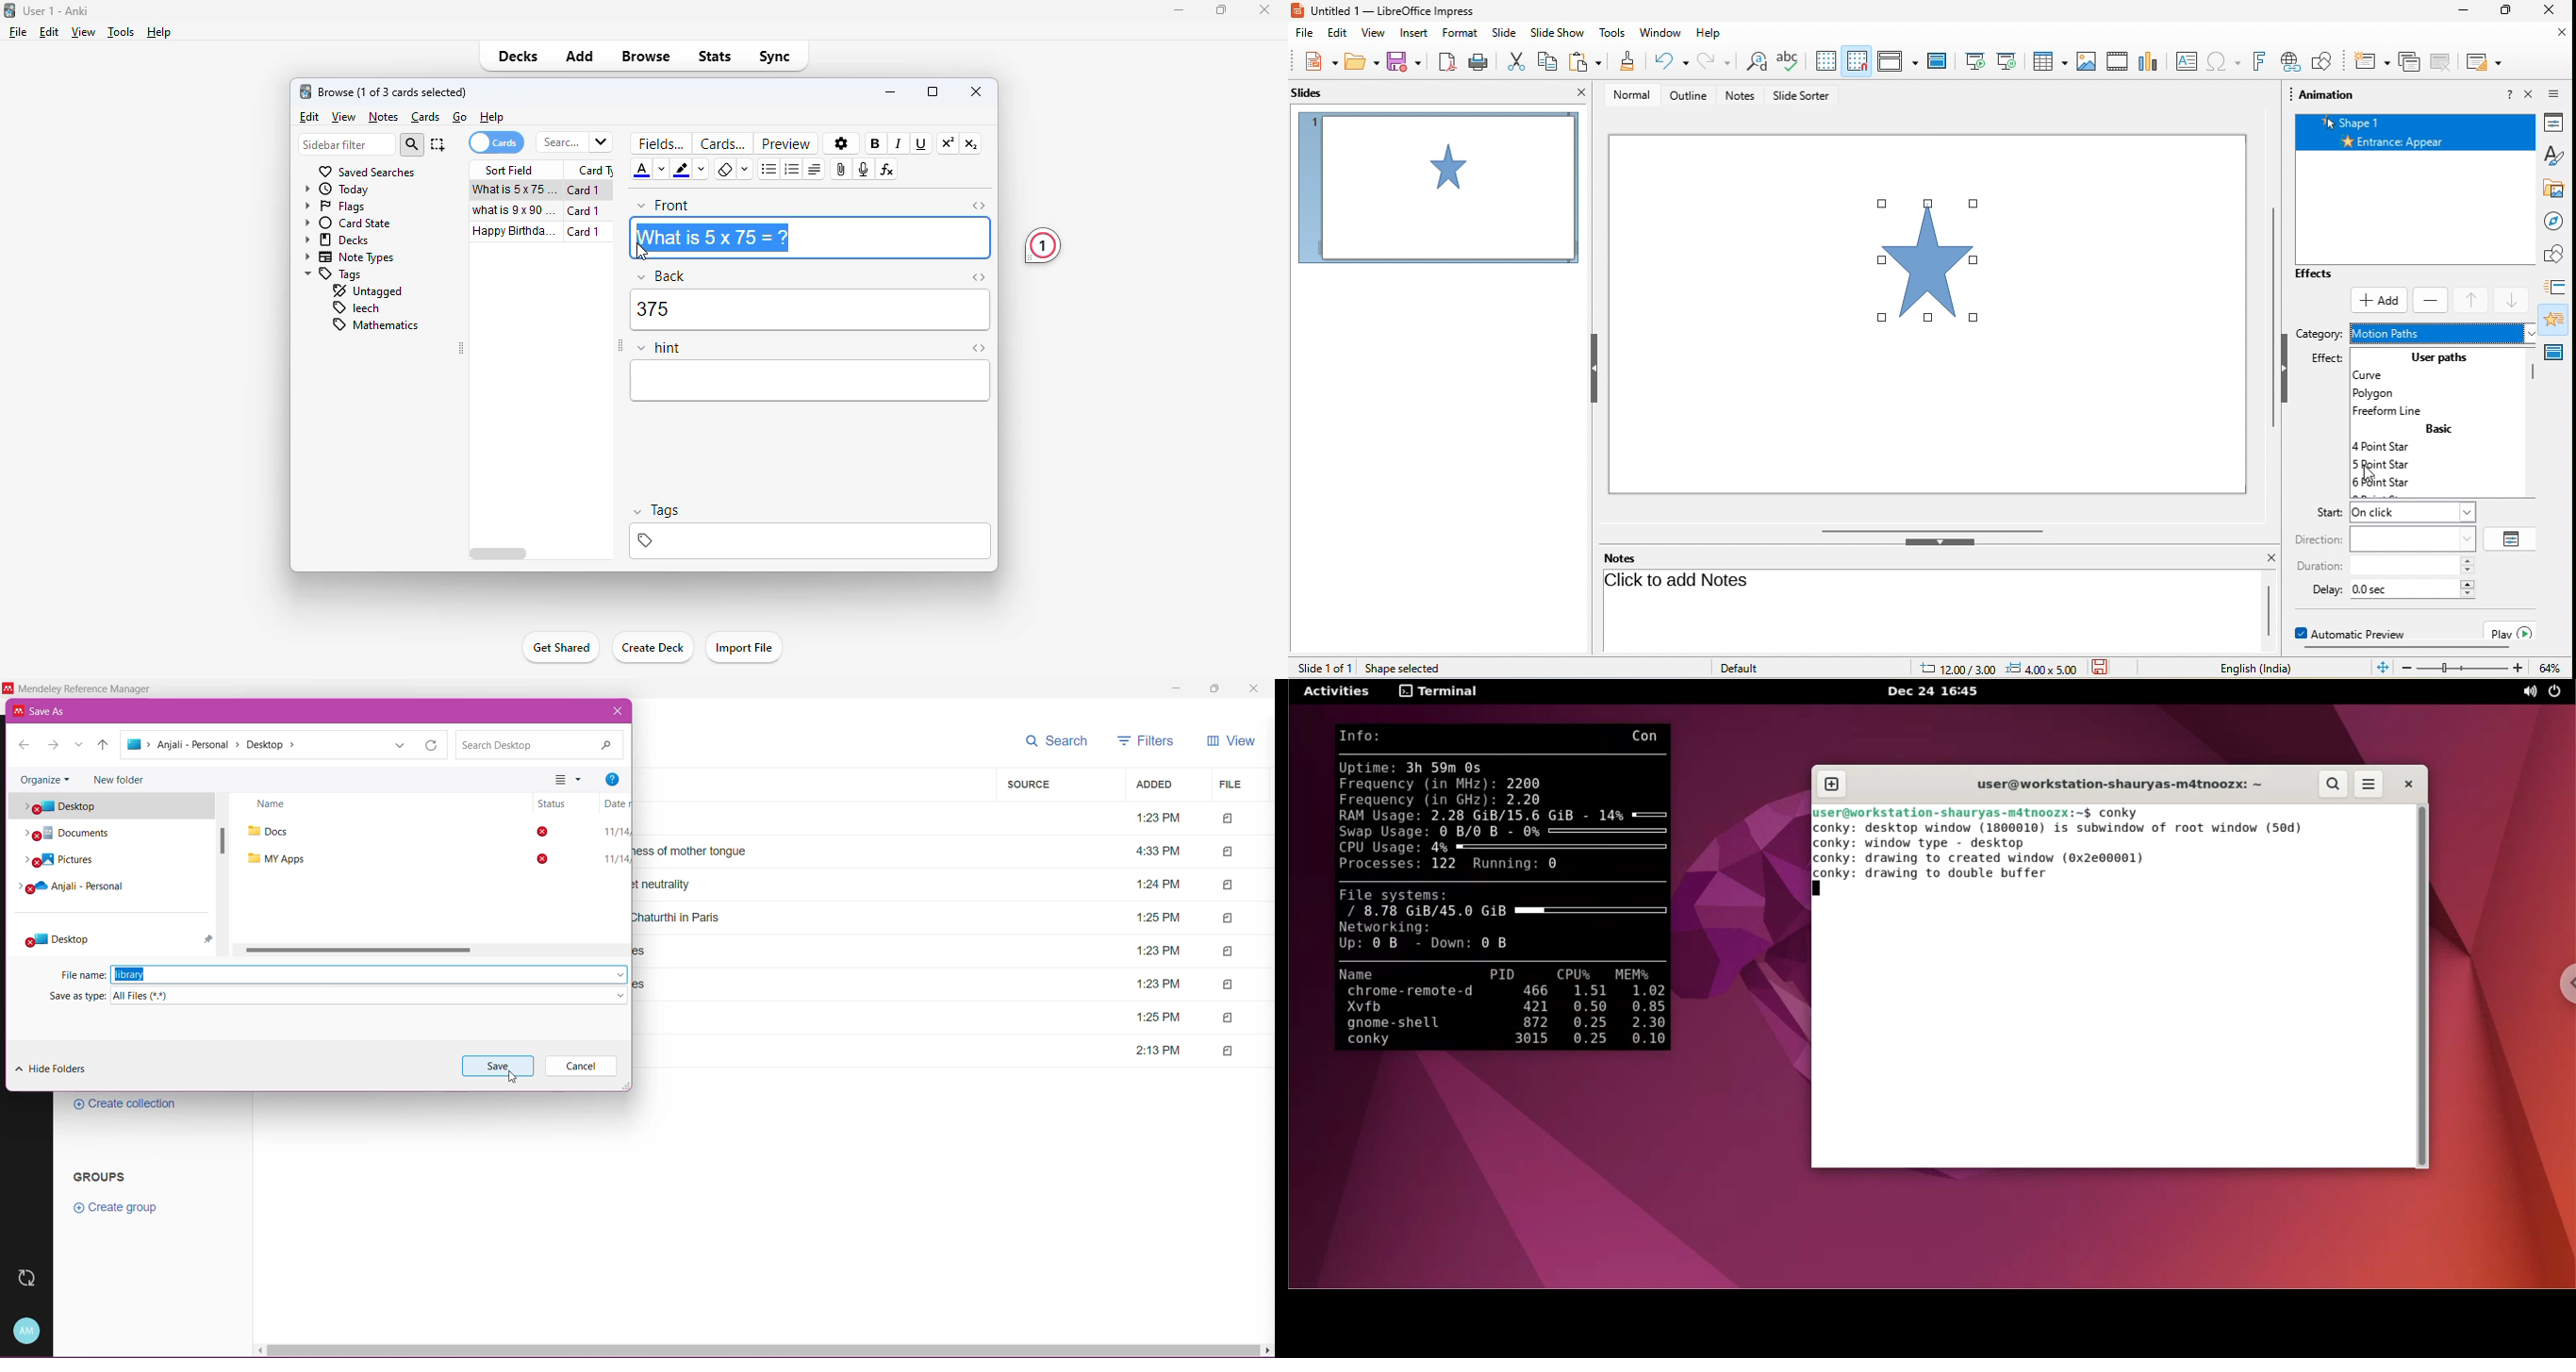  I want to click on select, so click(438, 144).